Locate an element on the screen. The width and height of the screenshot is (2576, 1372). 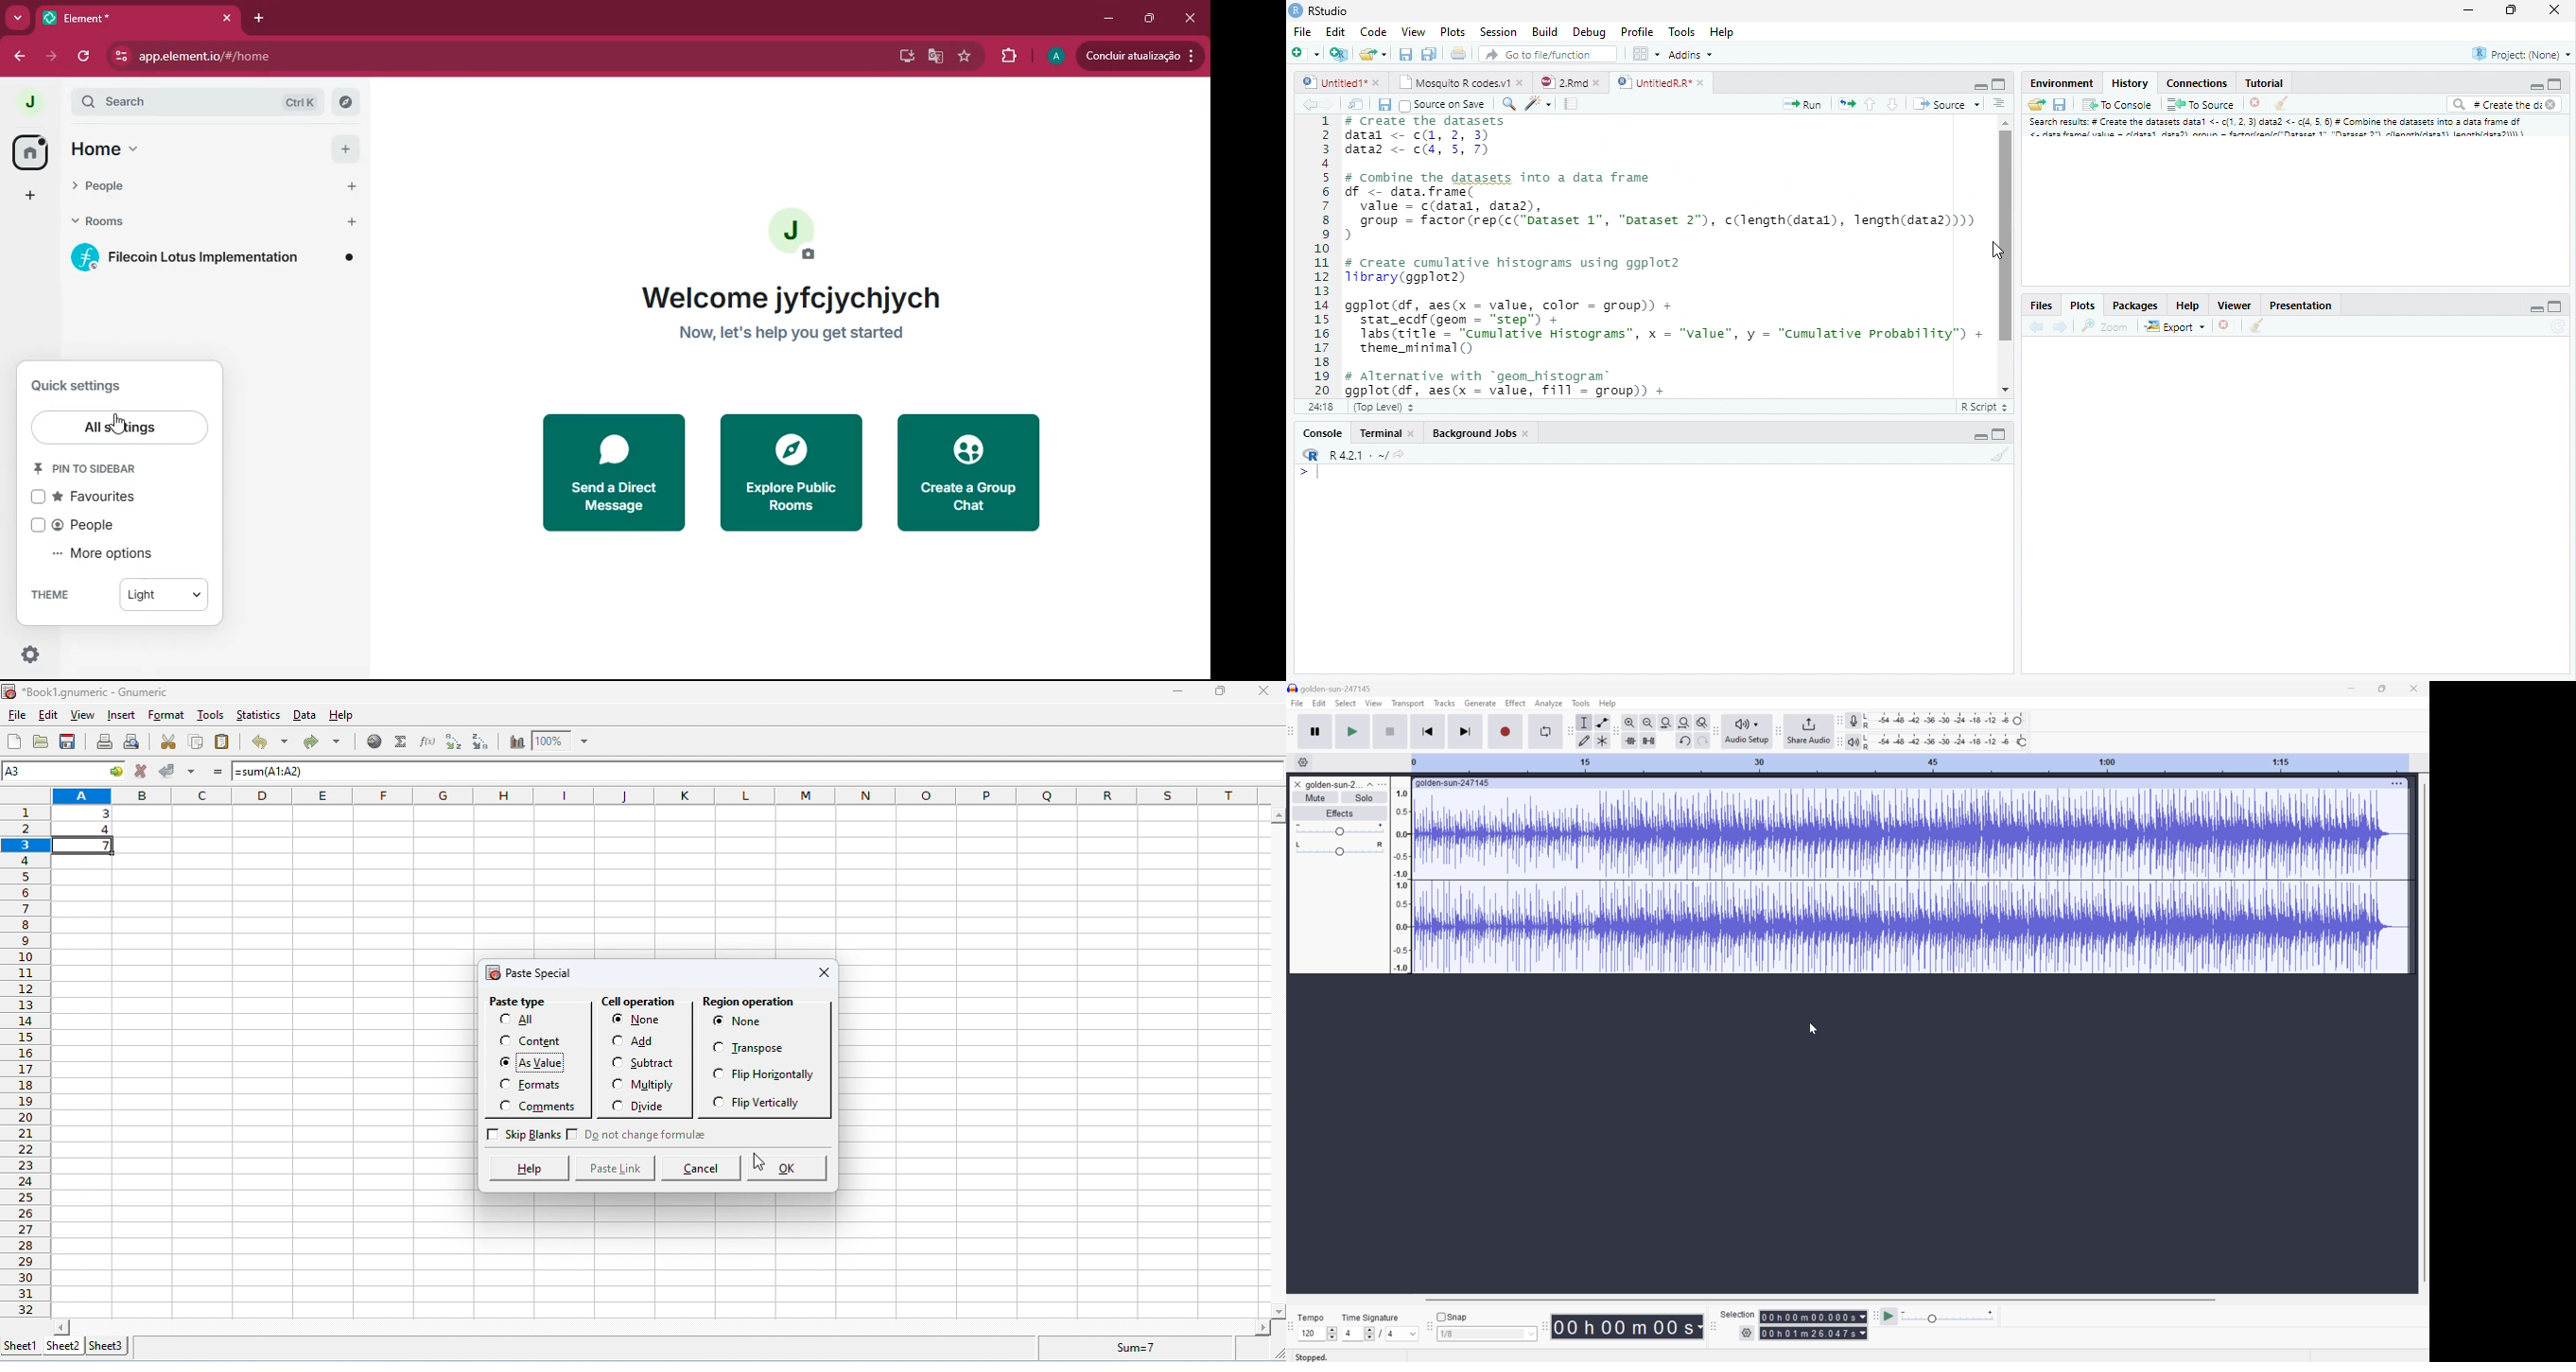
Scrollbar is located at coordinates (2004, 253).